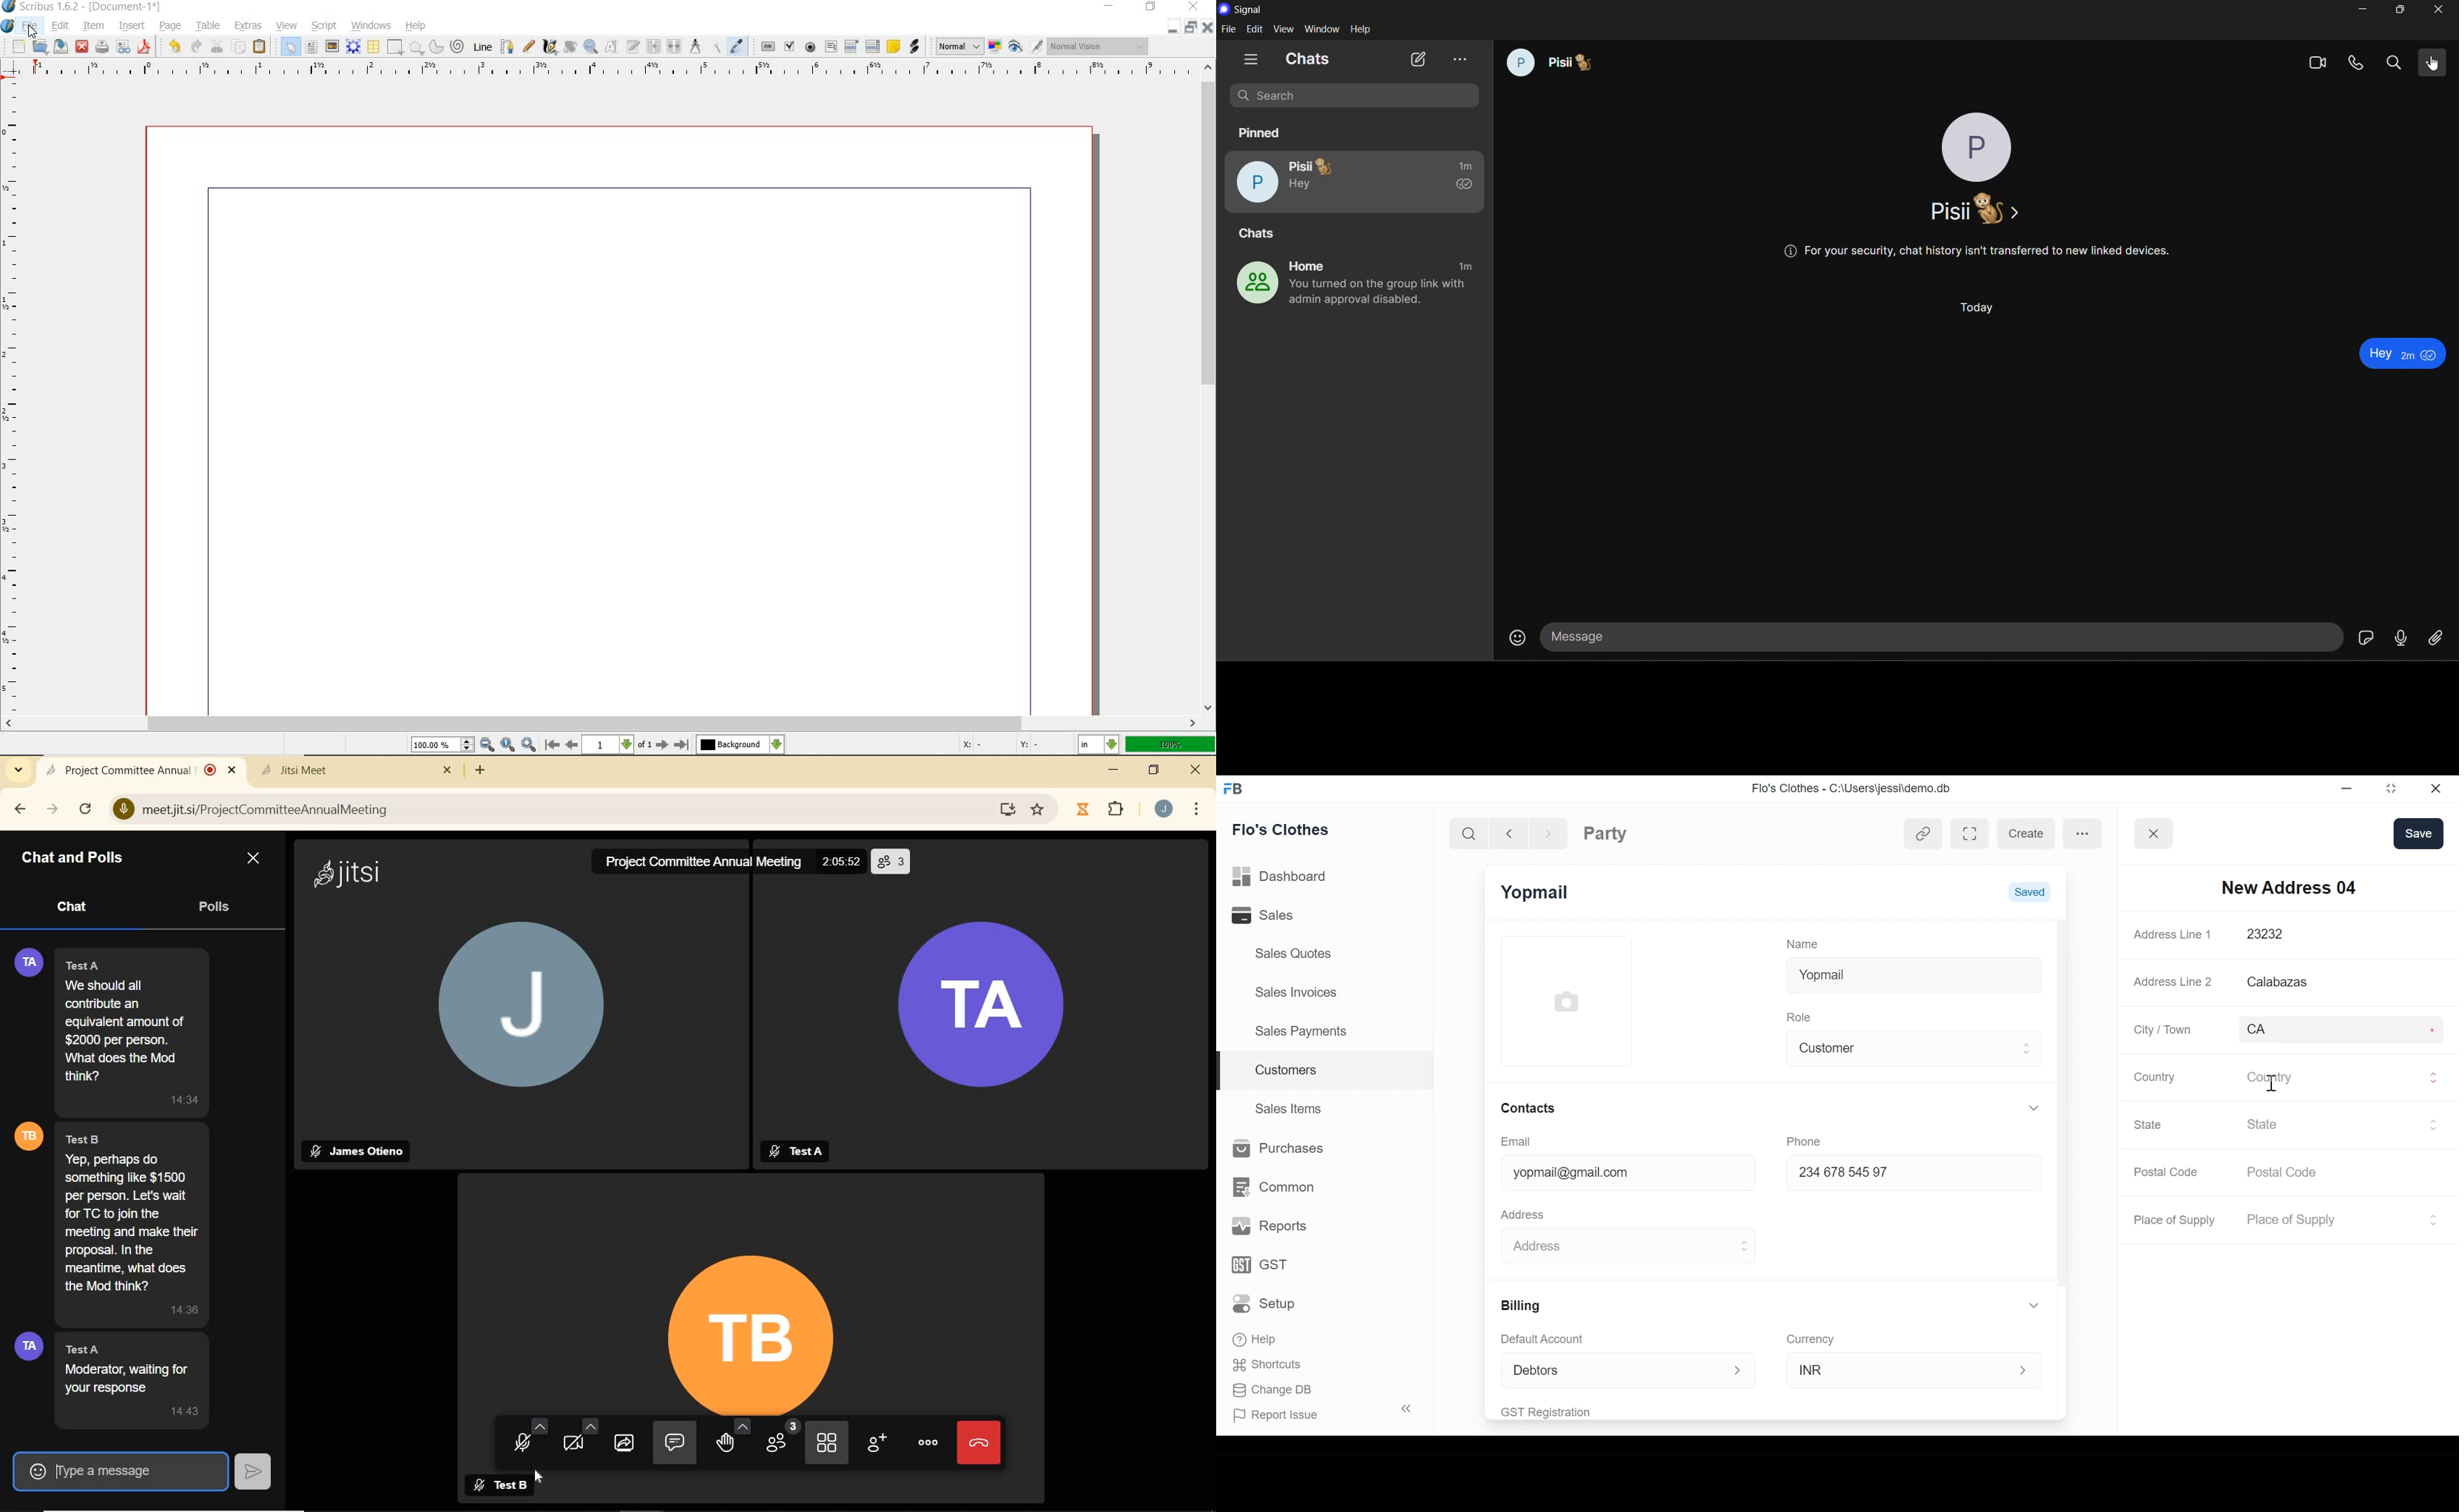  I want to click on back, so click(20, 809).